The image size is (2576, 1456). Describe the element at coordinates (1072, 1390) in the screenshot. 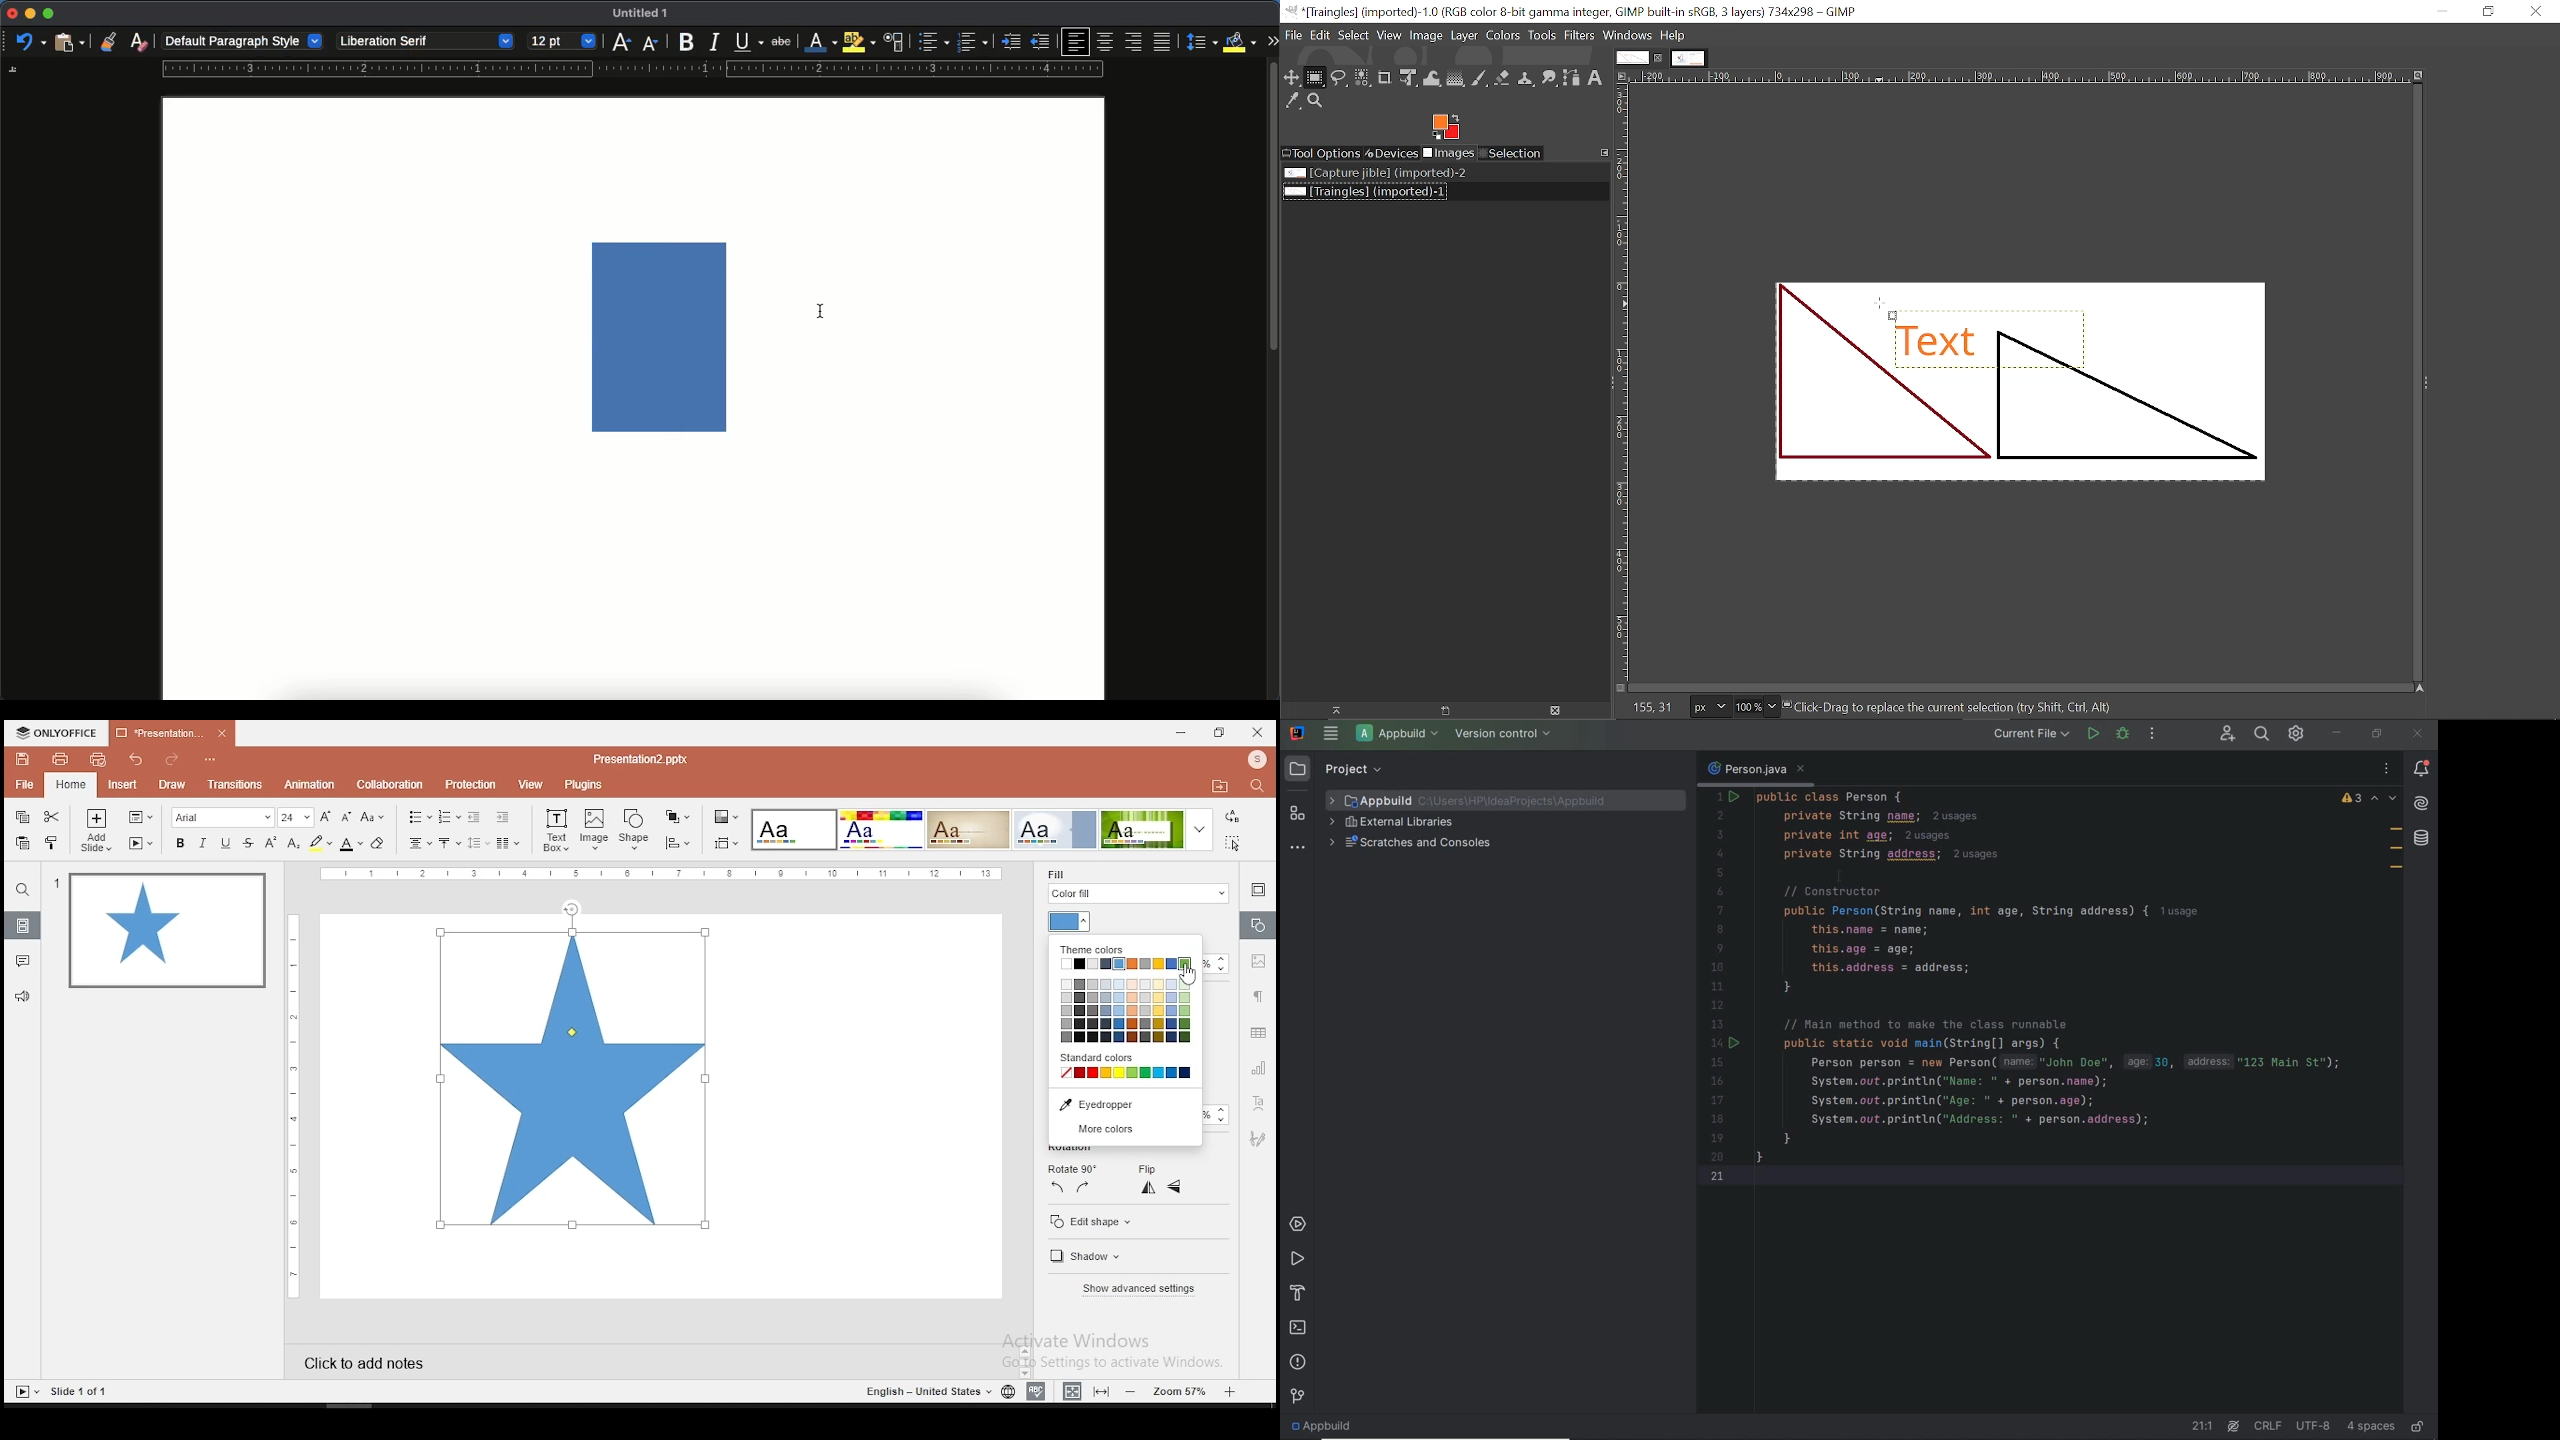

I see `fit to width` at that location.